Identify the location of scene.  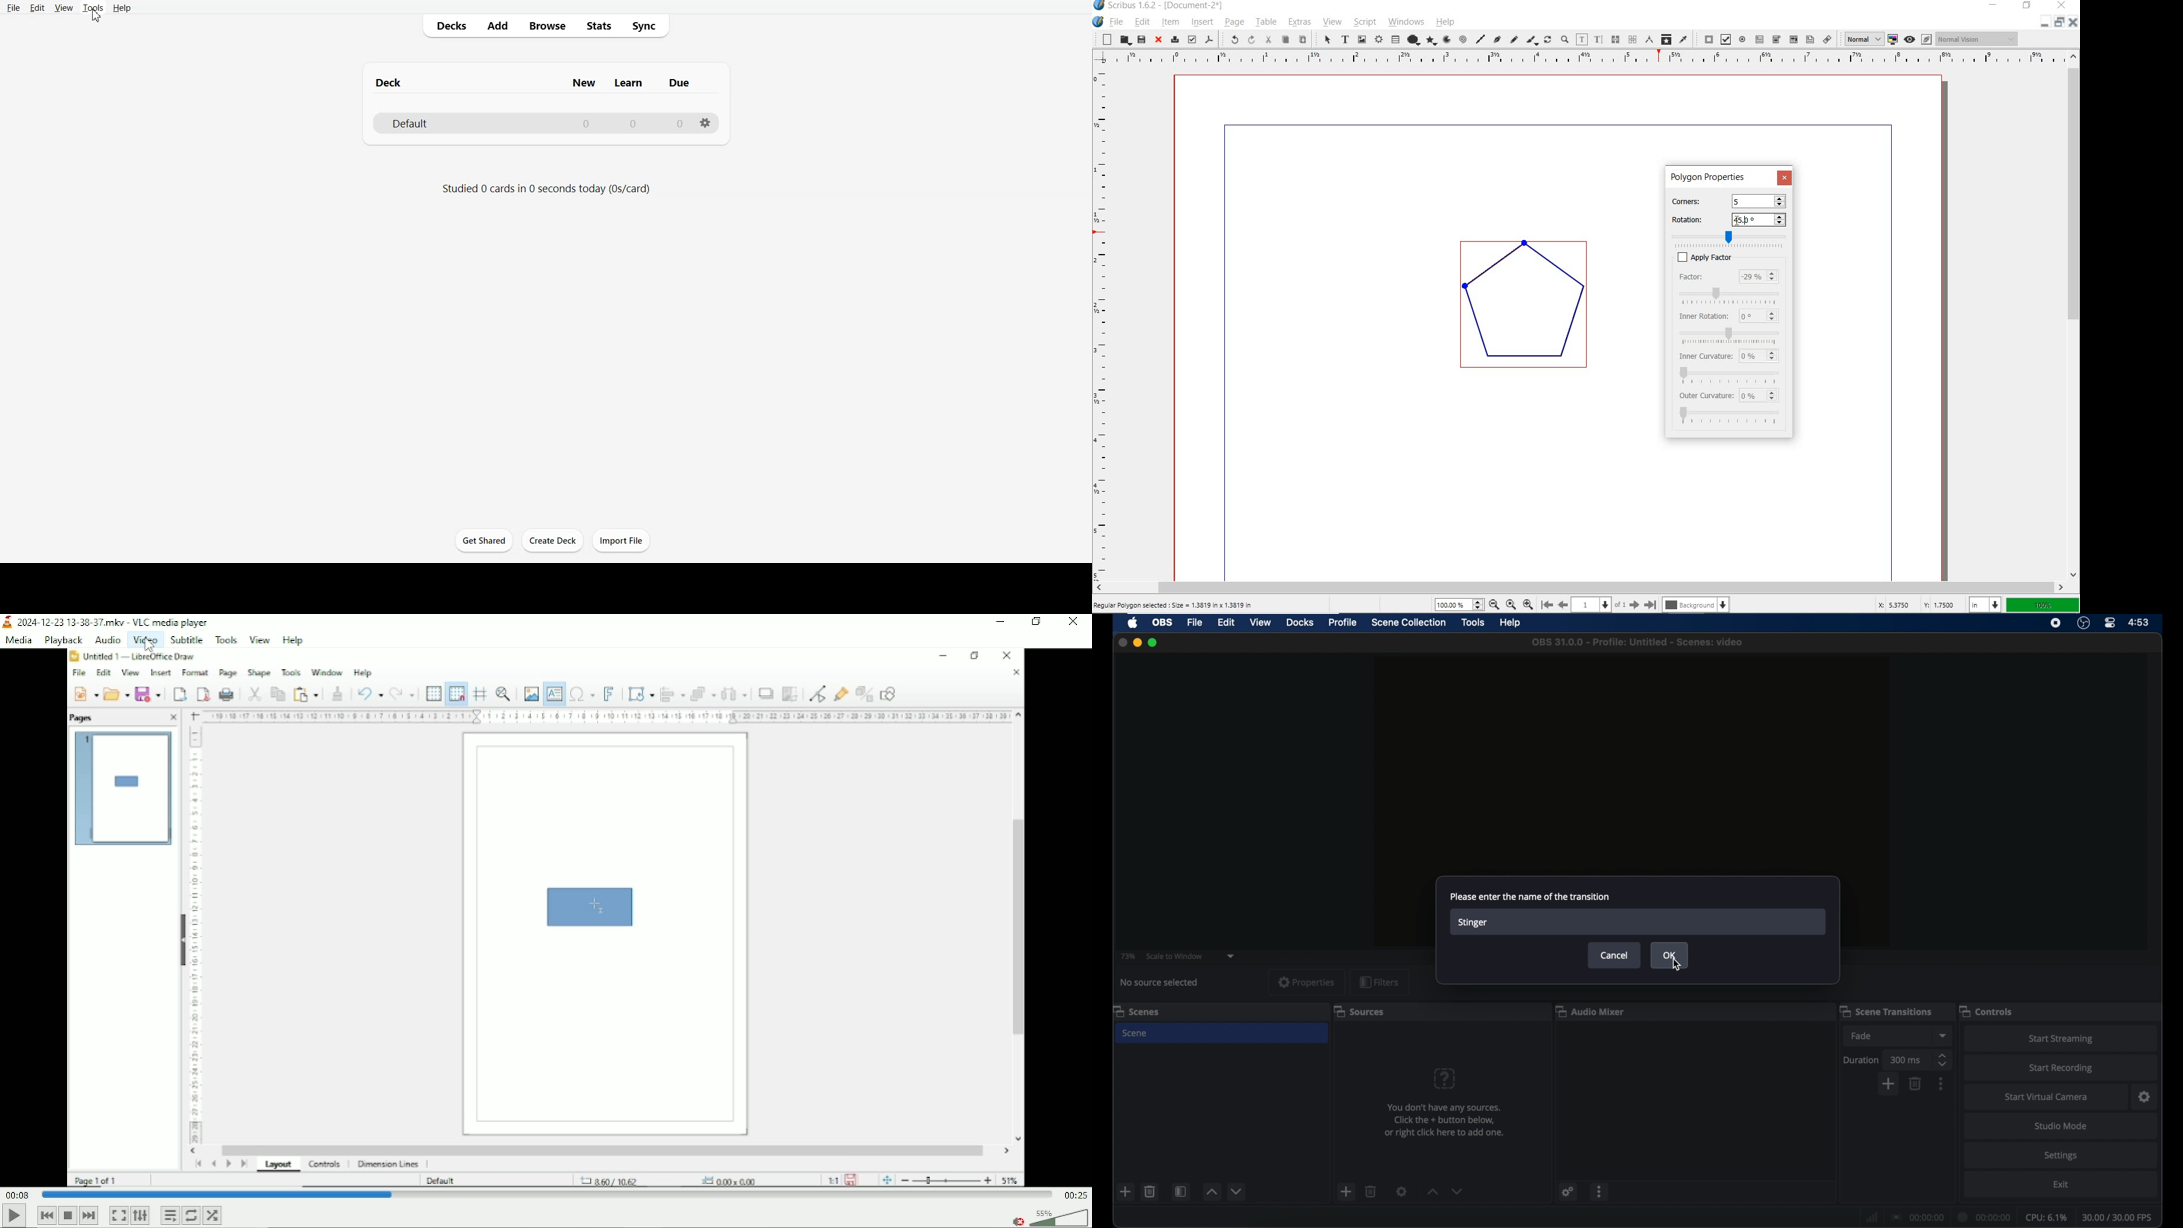
(1135, 1034).